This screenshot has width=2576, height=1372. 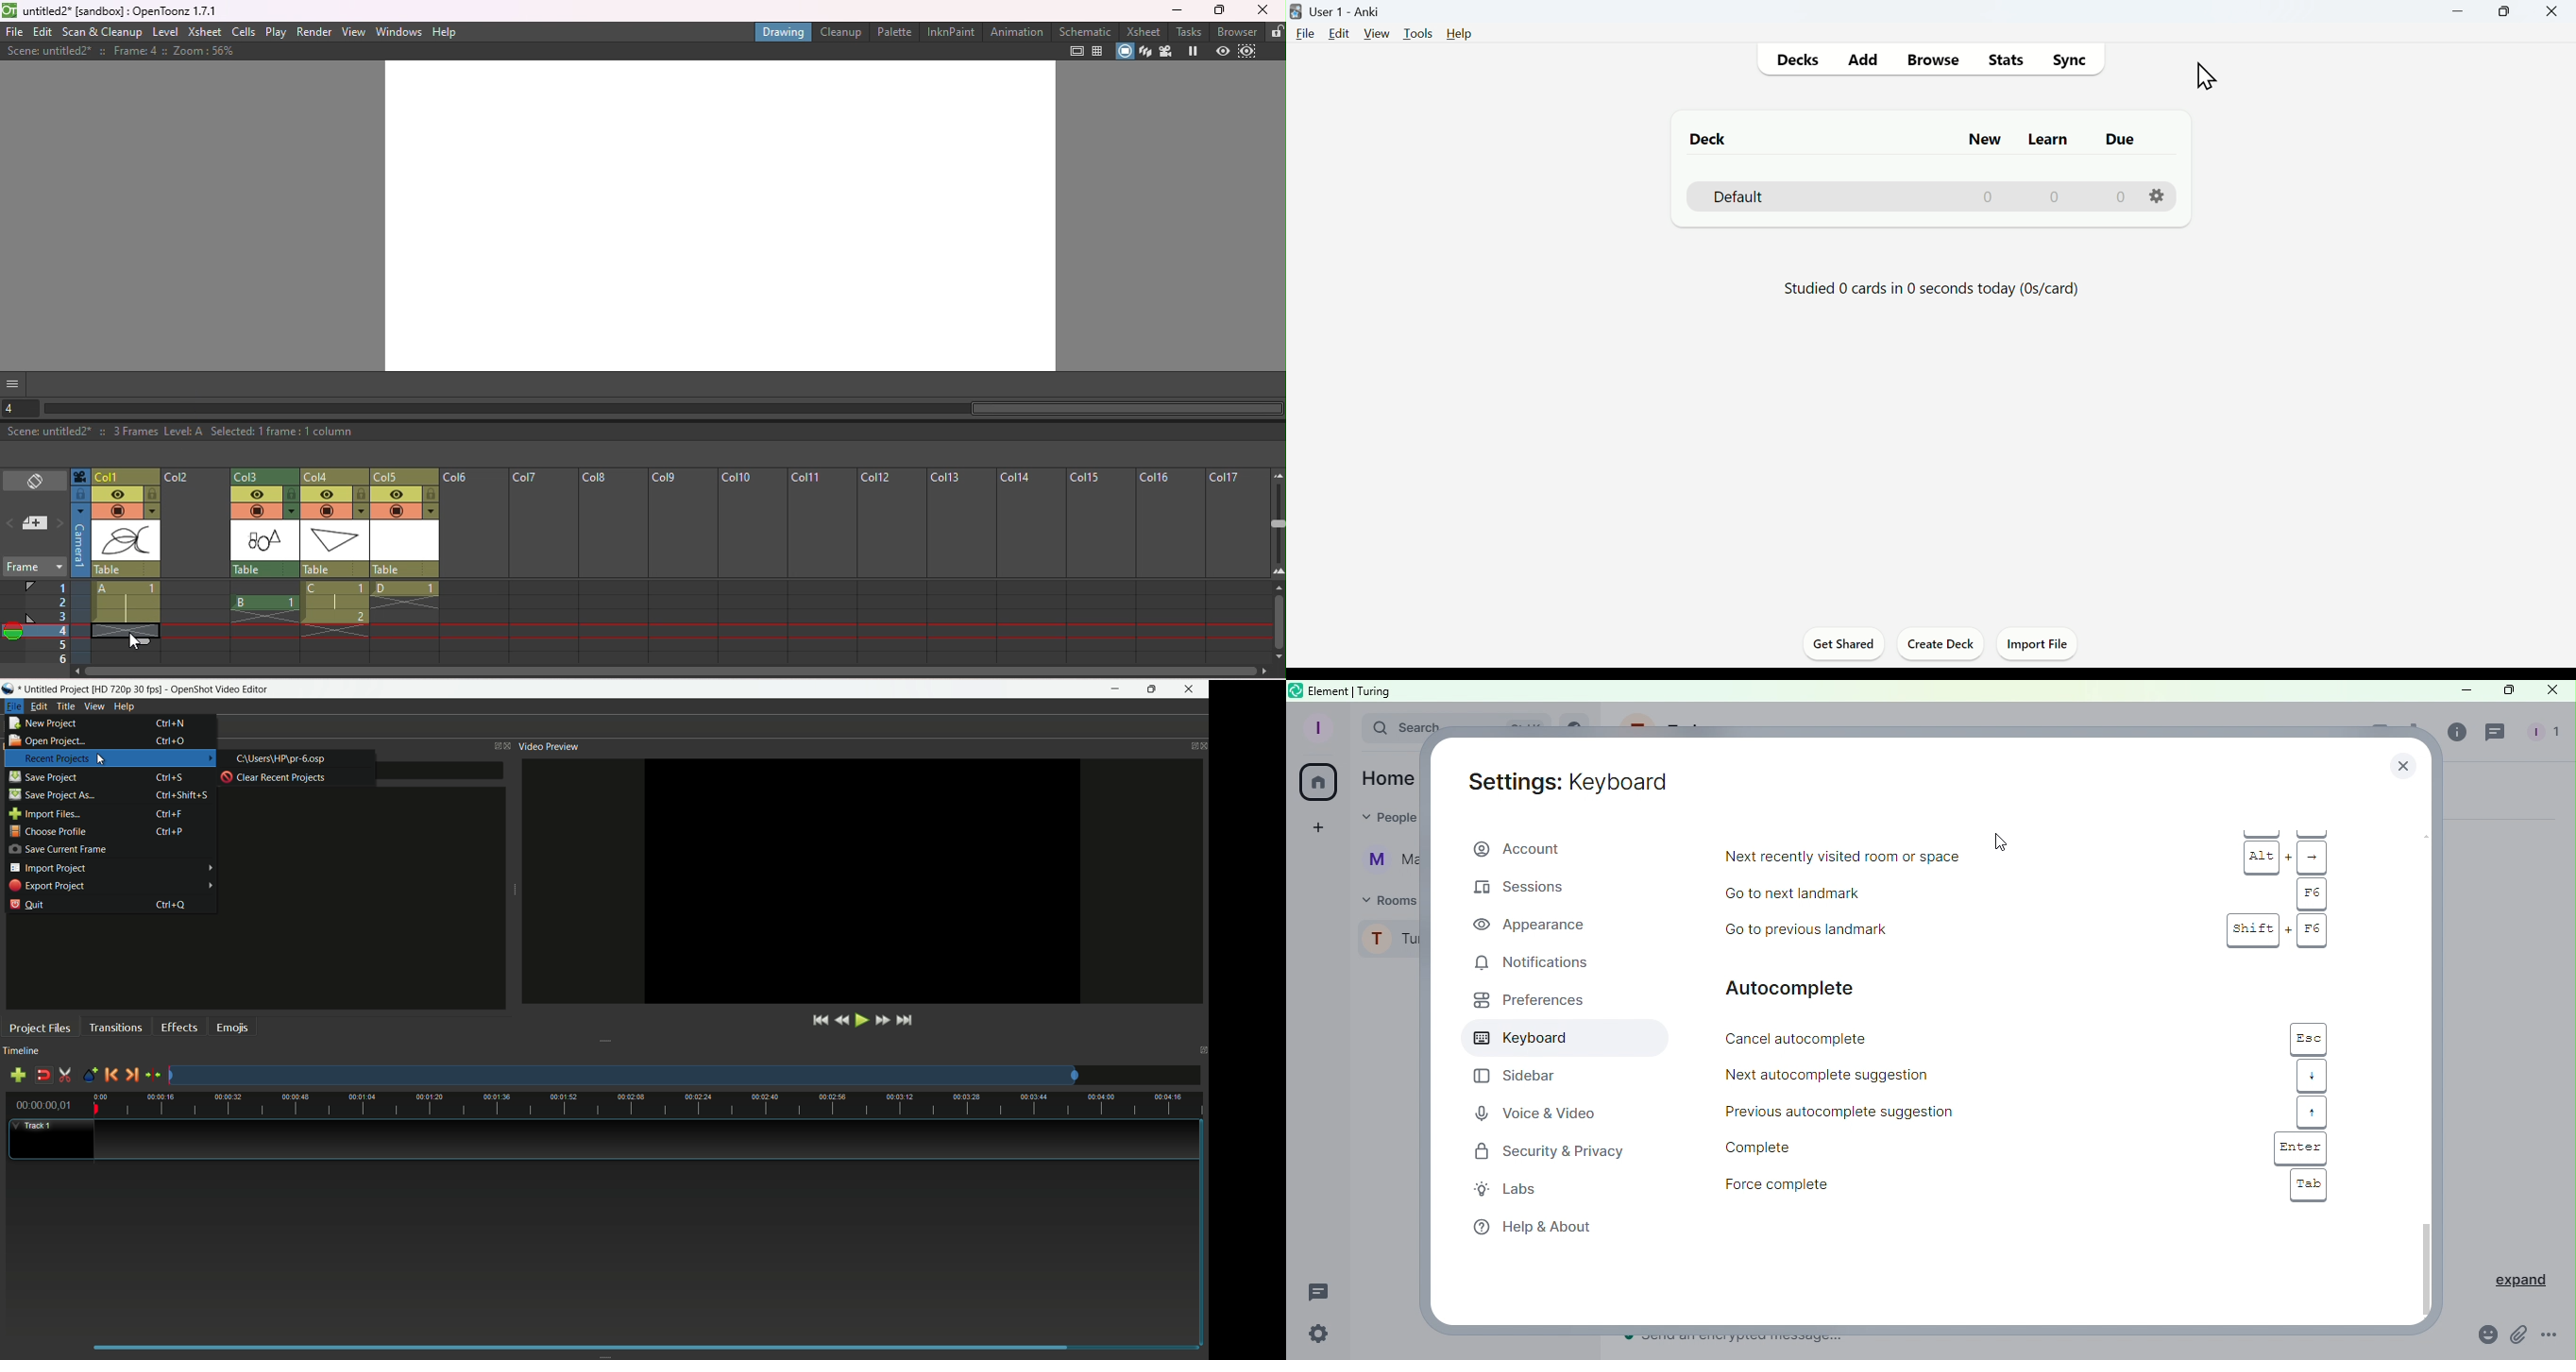 What do you see at coordinates (1338, 12) in the screenshot?
I see `User 1 - Anki` at bounding box center [1338, 12].